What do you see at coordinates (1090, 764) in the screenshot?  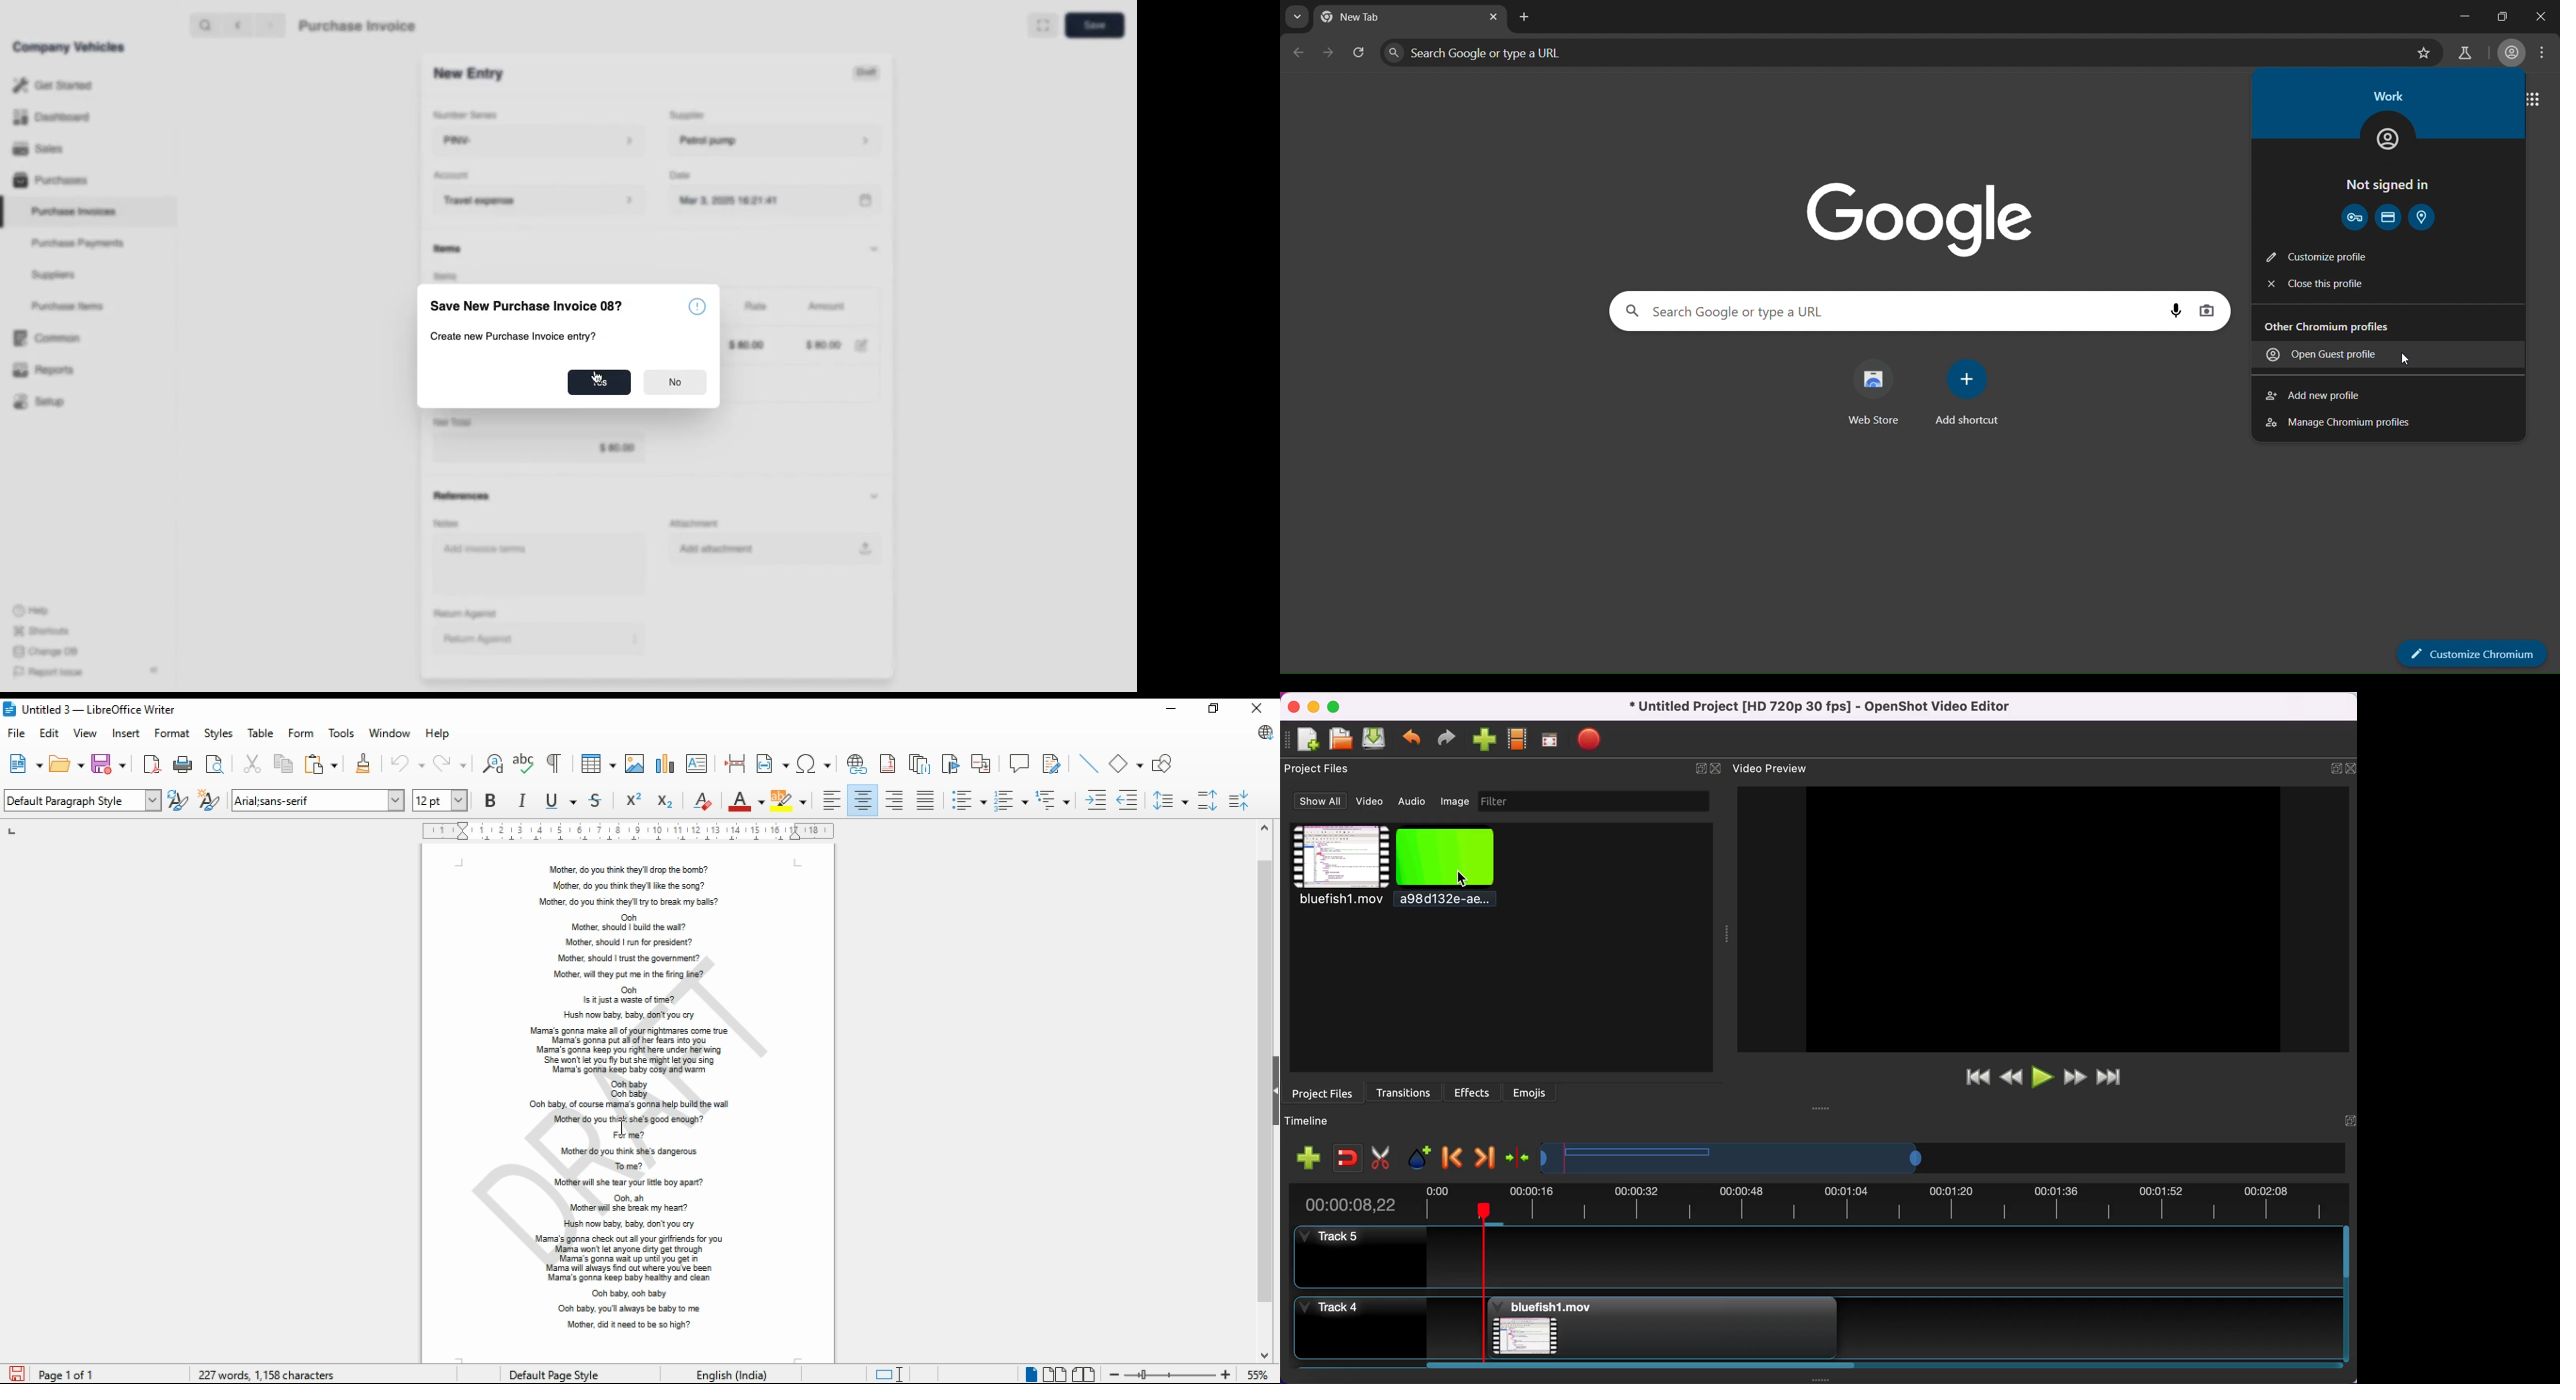 I see `insert line` at bounding box center [1090, 764].